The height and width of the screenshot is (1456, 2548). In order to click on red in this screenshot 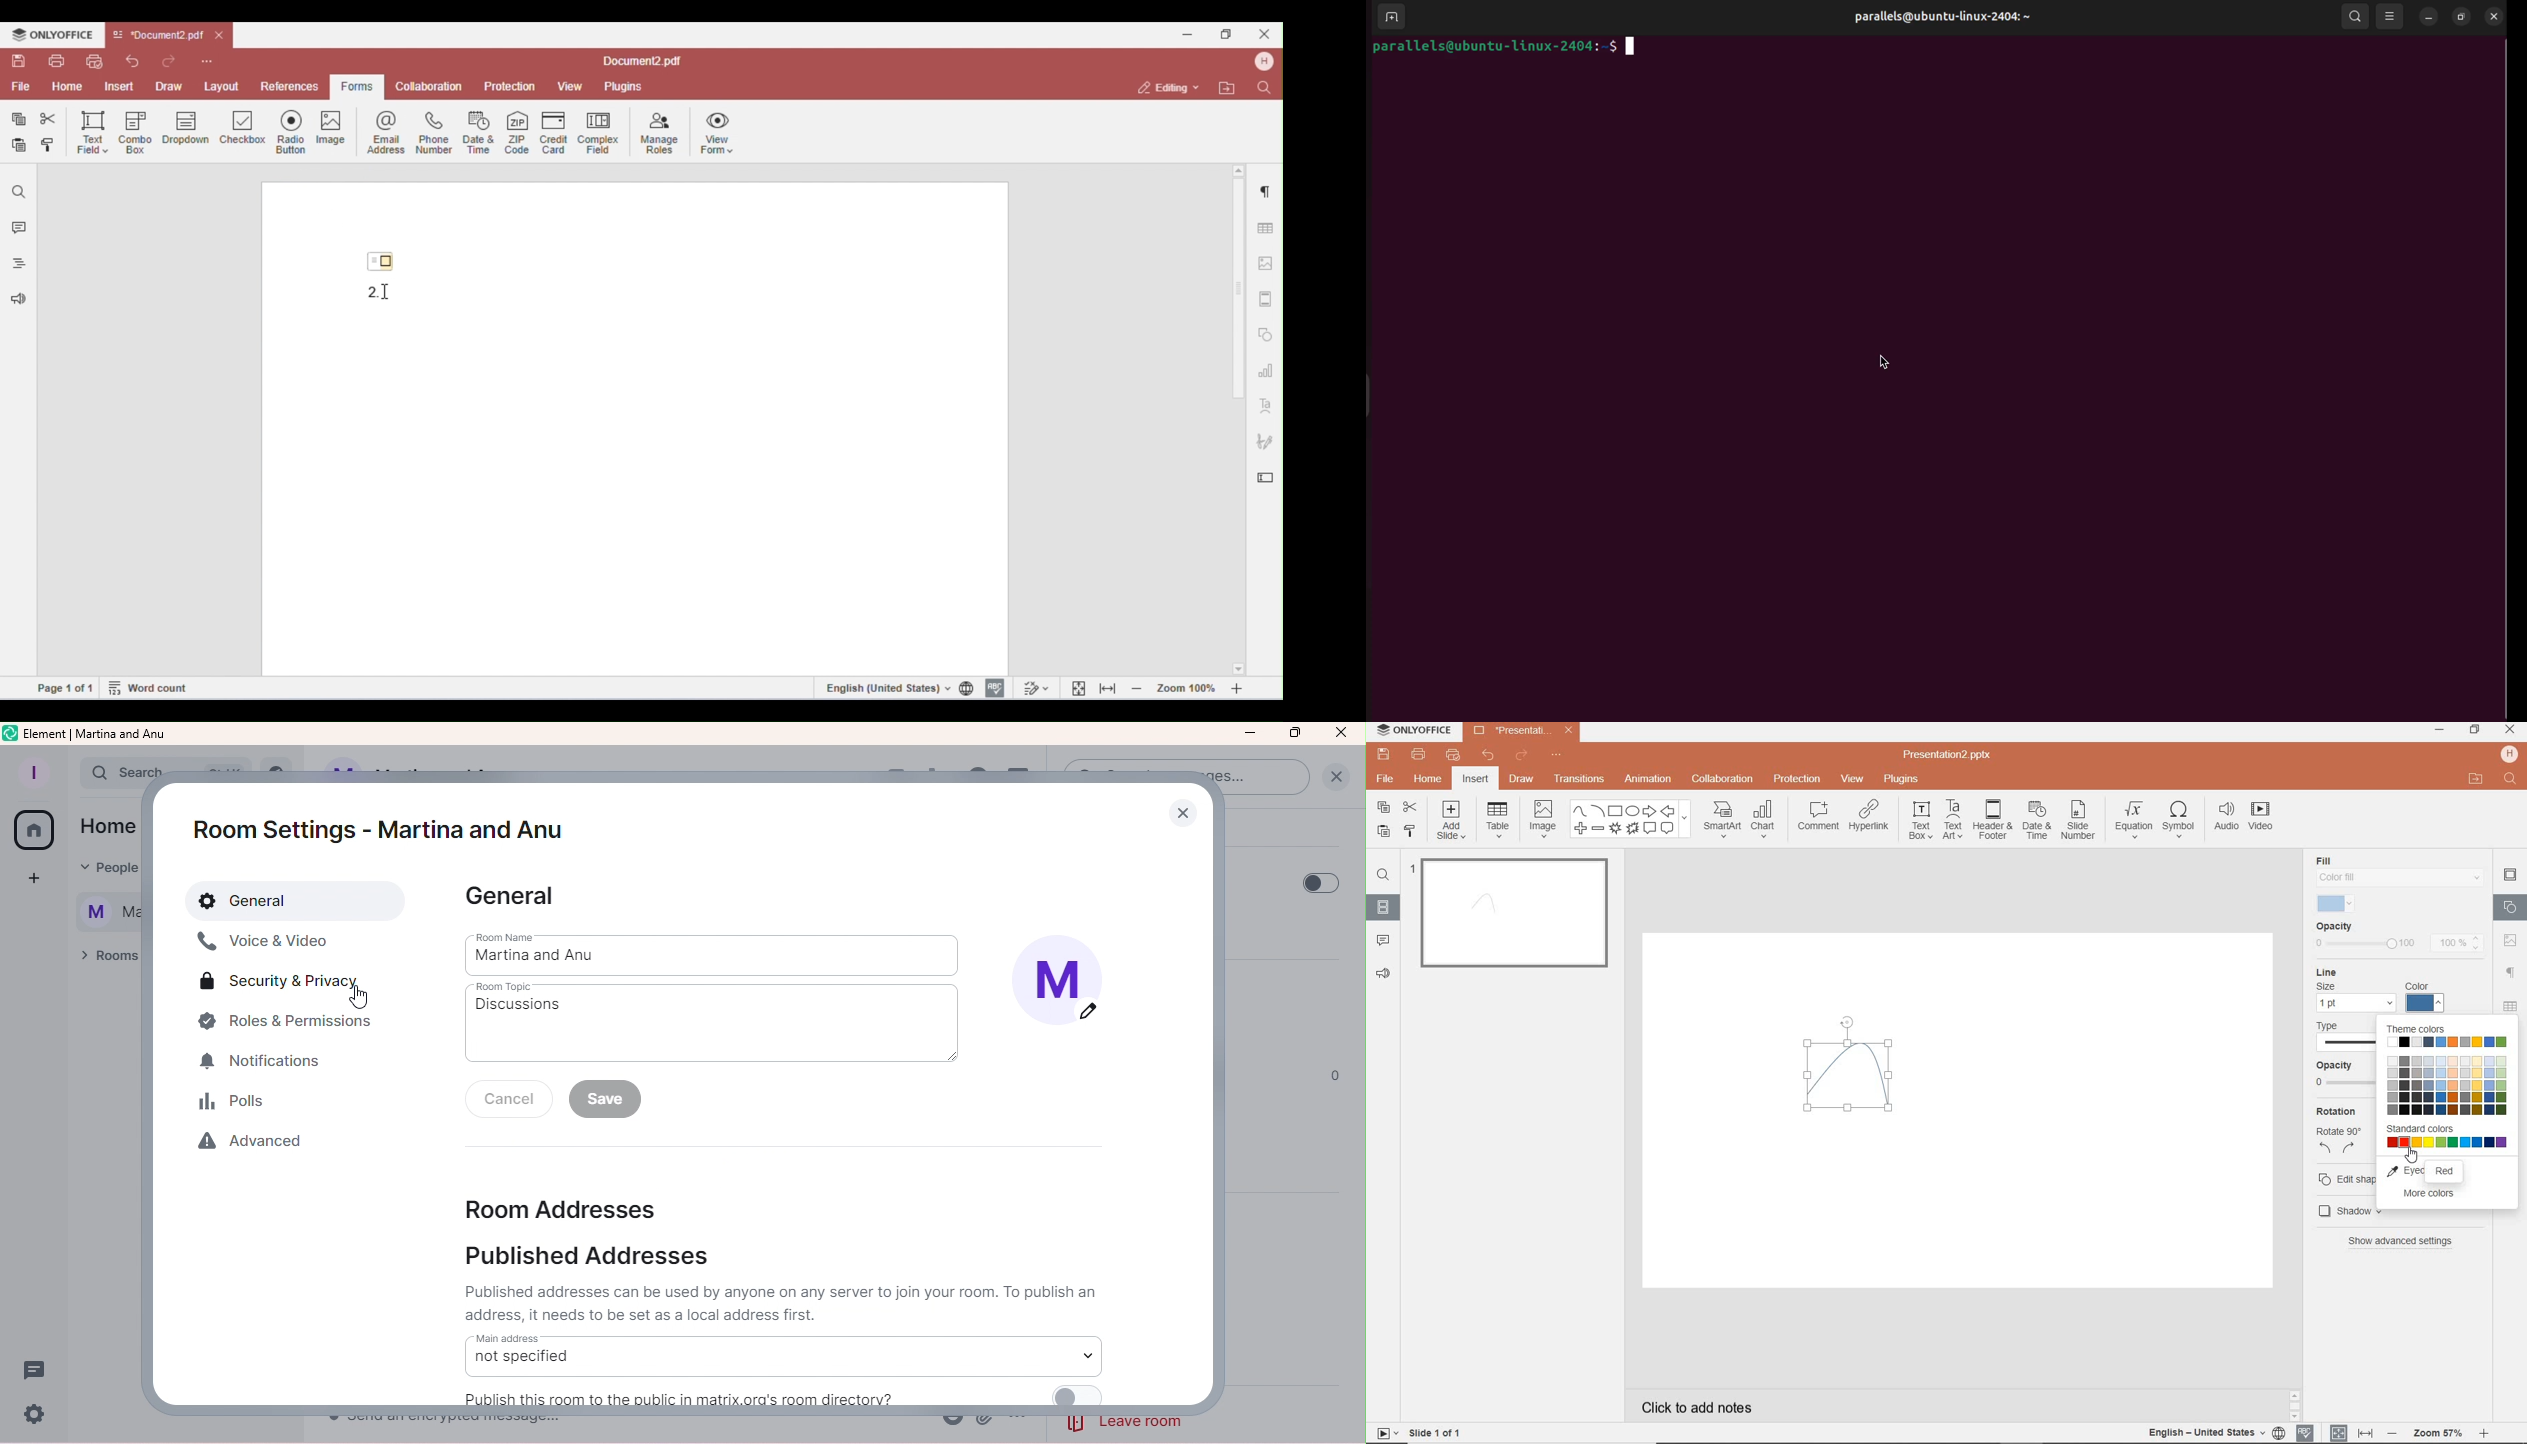, I will do `click(2443, 1172)`.